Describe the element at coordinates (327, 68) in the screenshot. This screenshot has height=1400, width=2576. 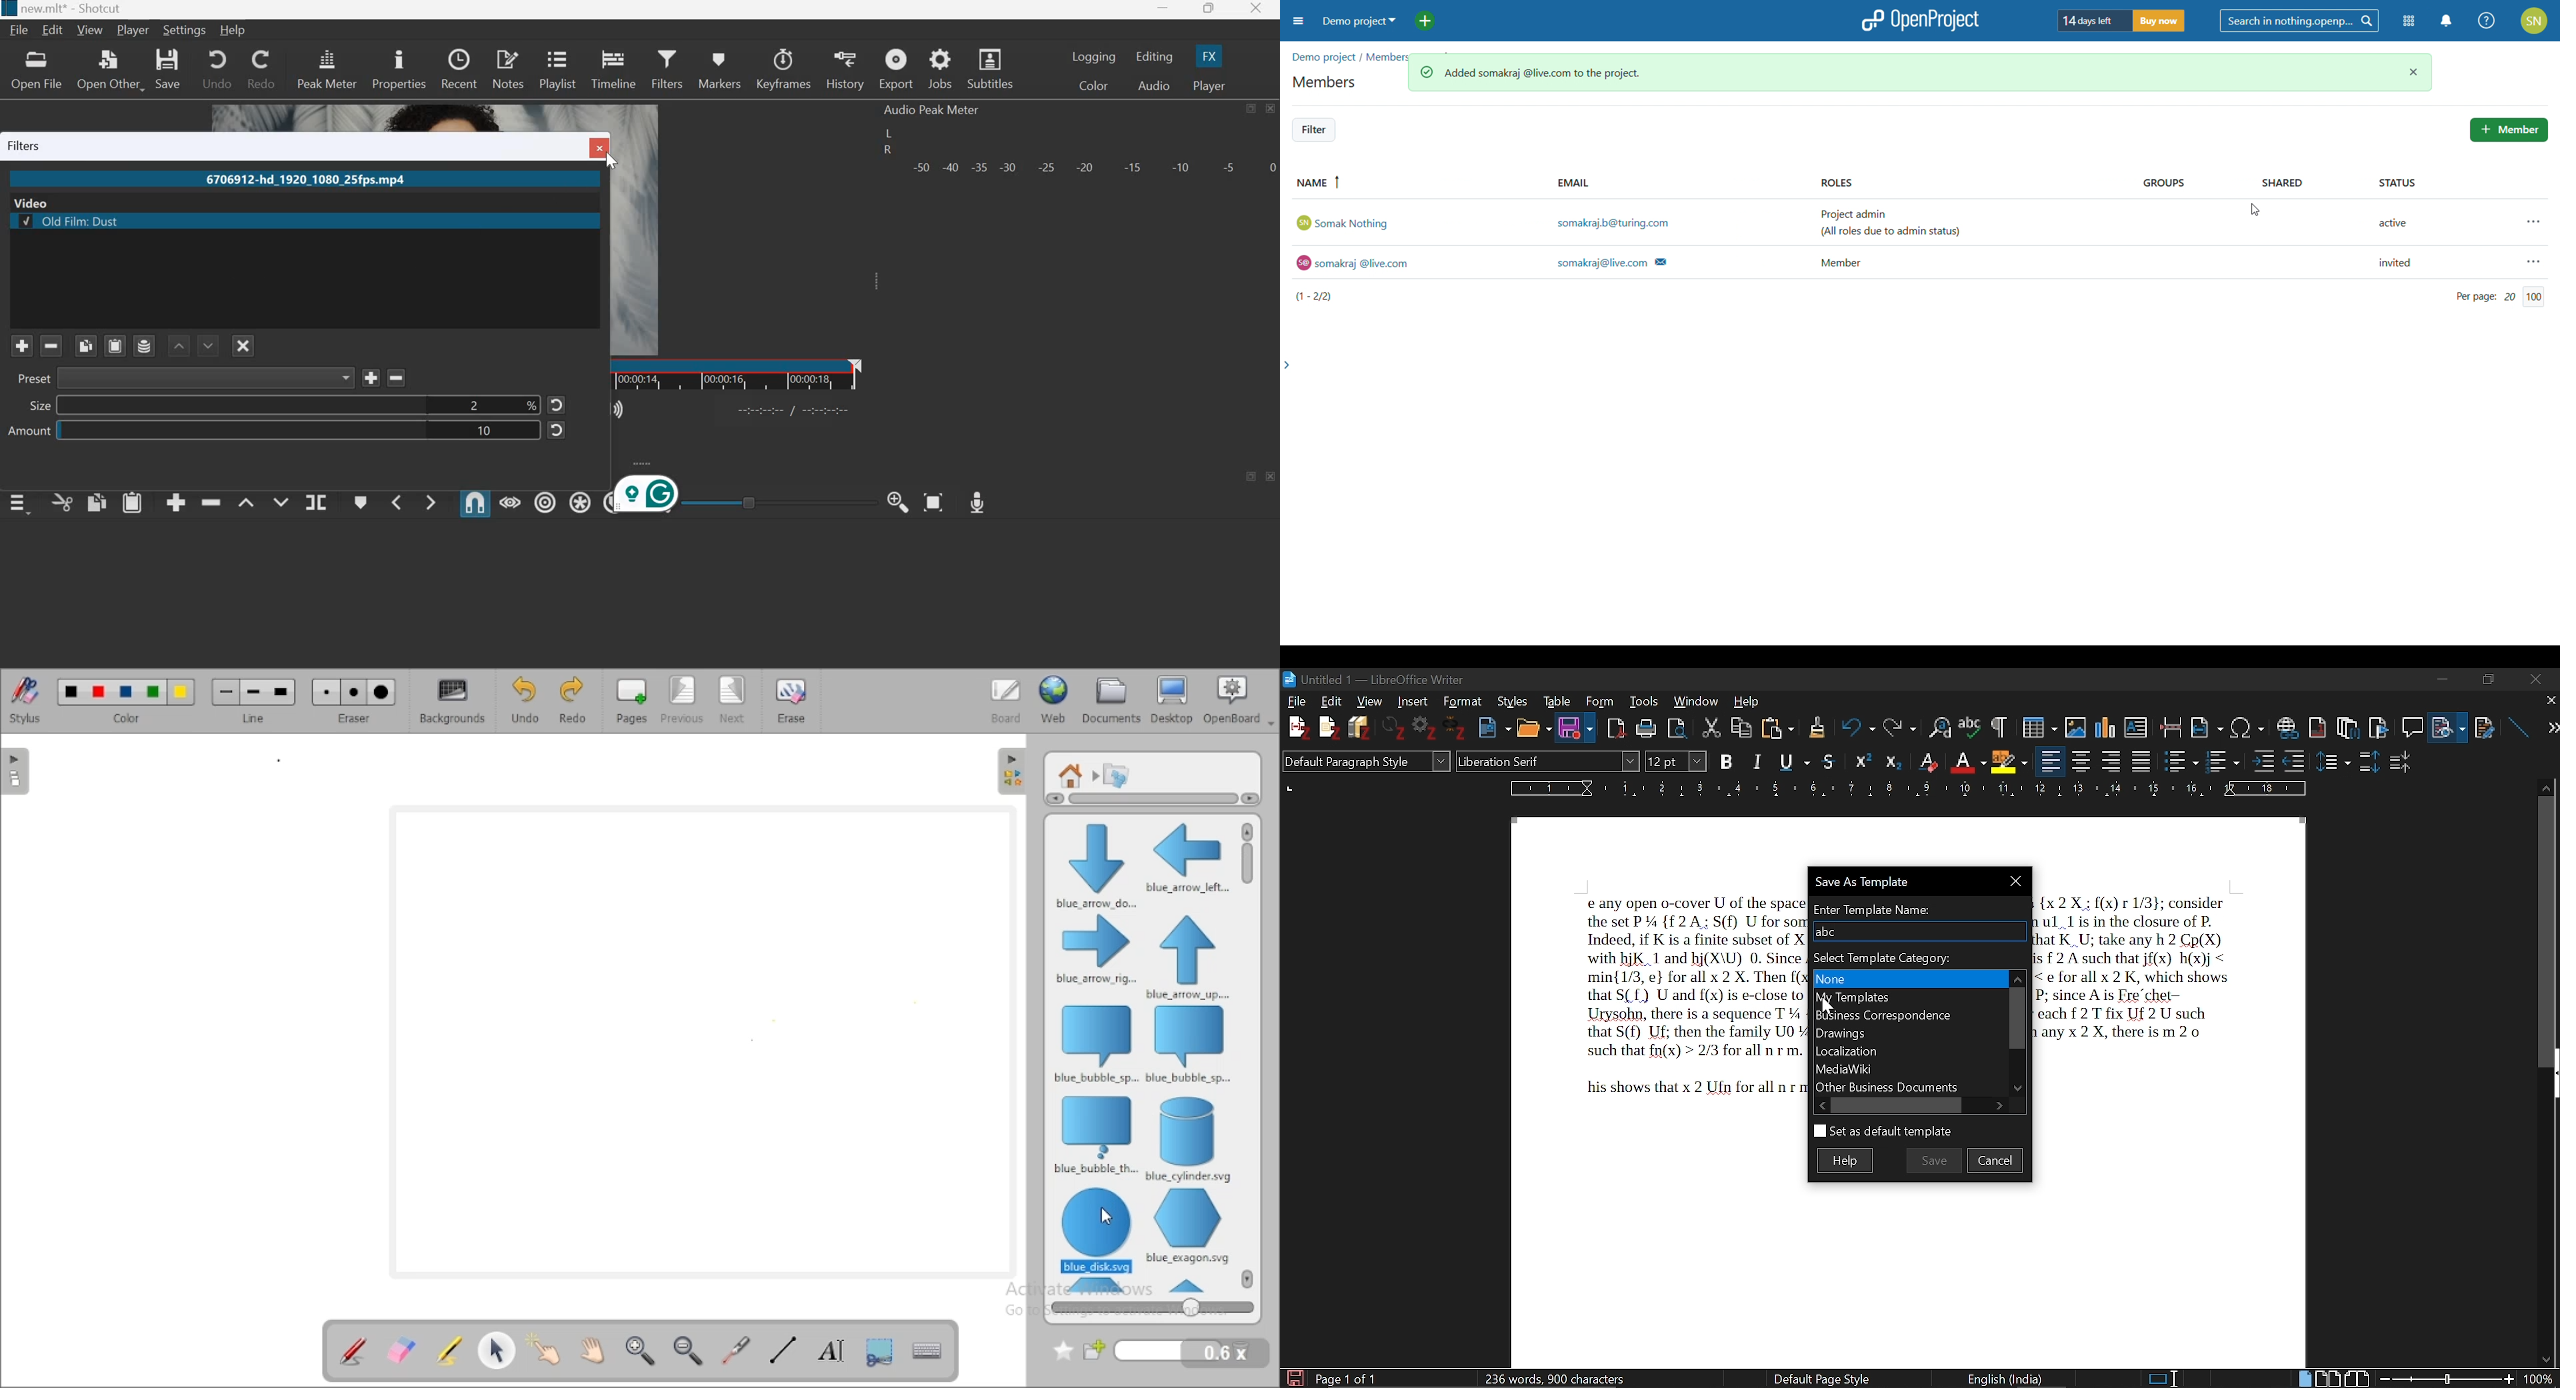
I see `peak meter` at that location.